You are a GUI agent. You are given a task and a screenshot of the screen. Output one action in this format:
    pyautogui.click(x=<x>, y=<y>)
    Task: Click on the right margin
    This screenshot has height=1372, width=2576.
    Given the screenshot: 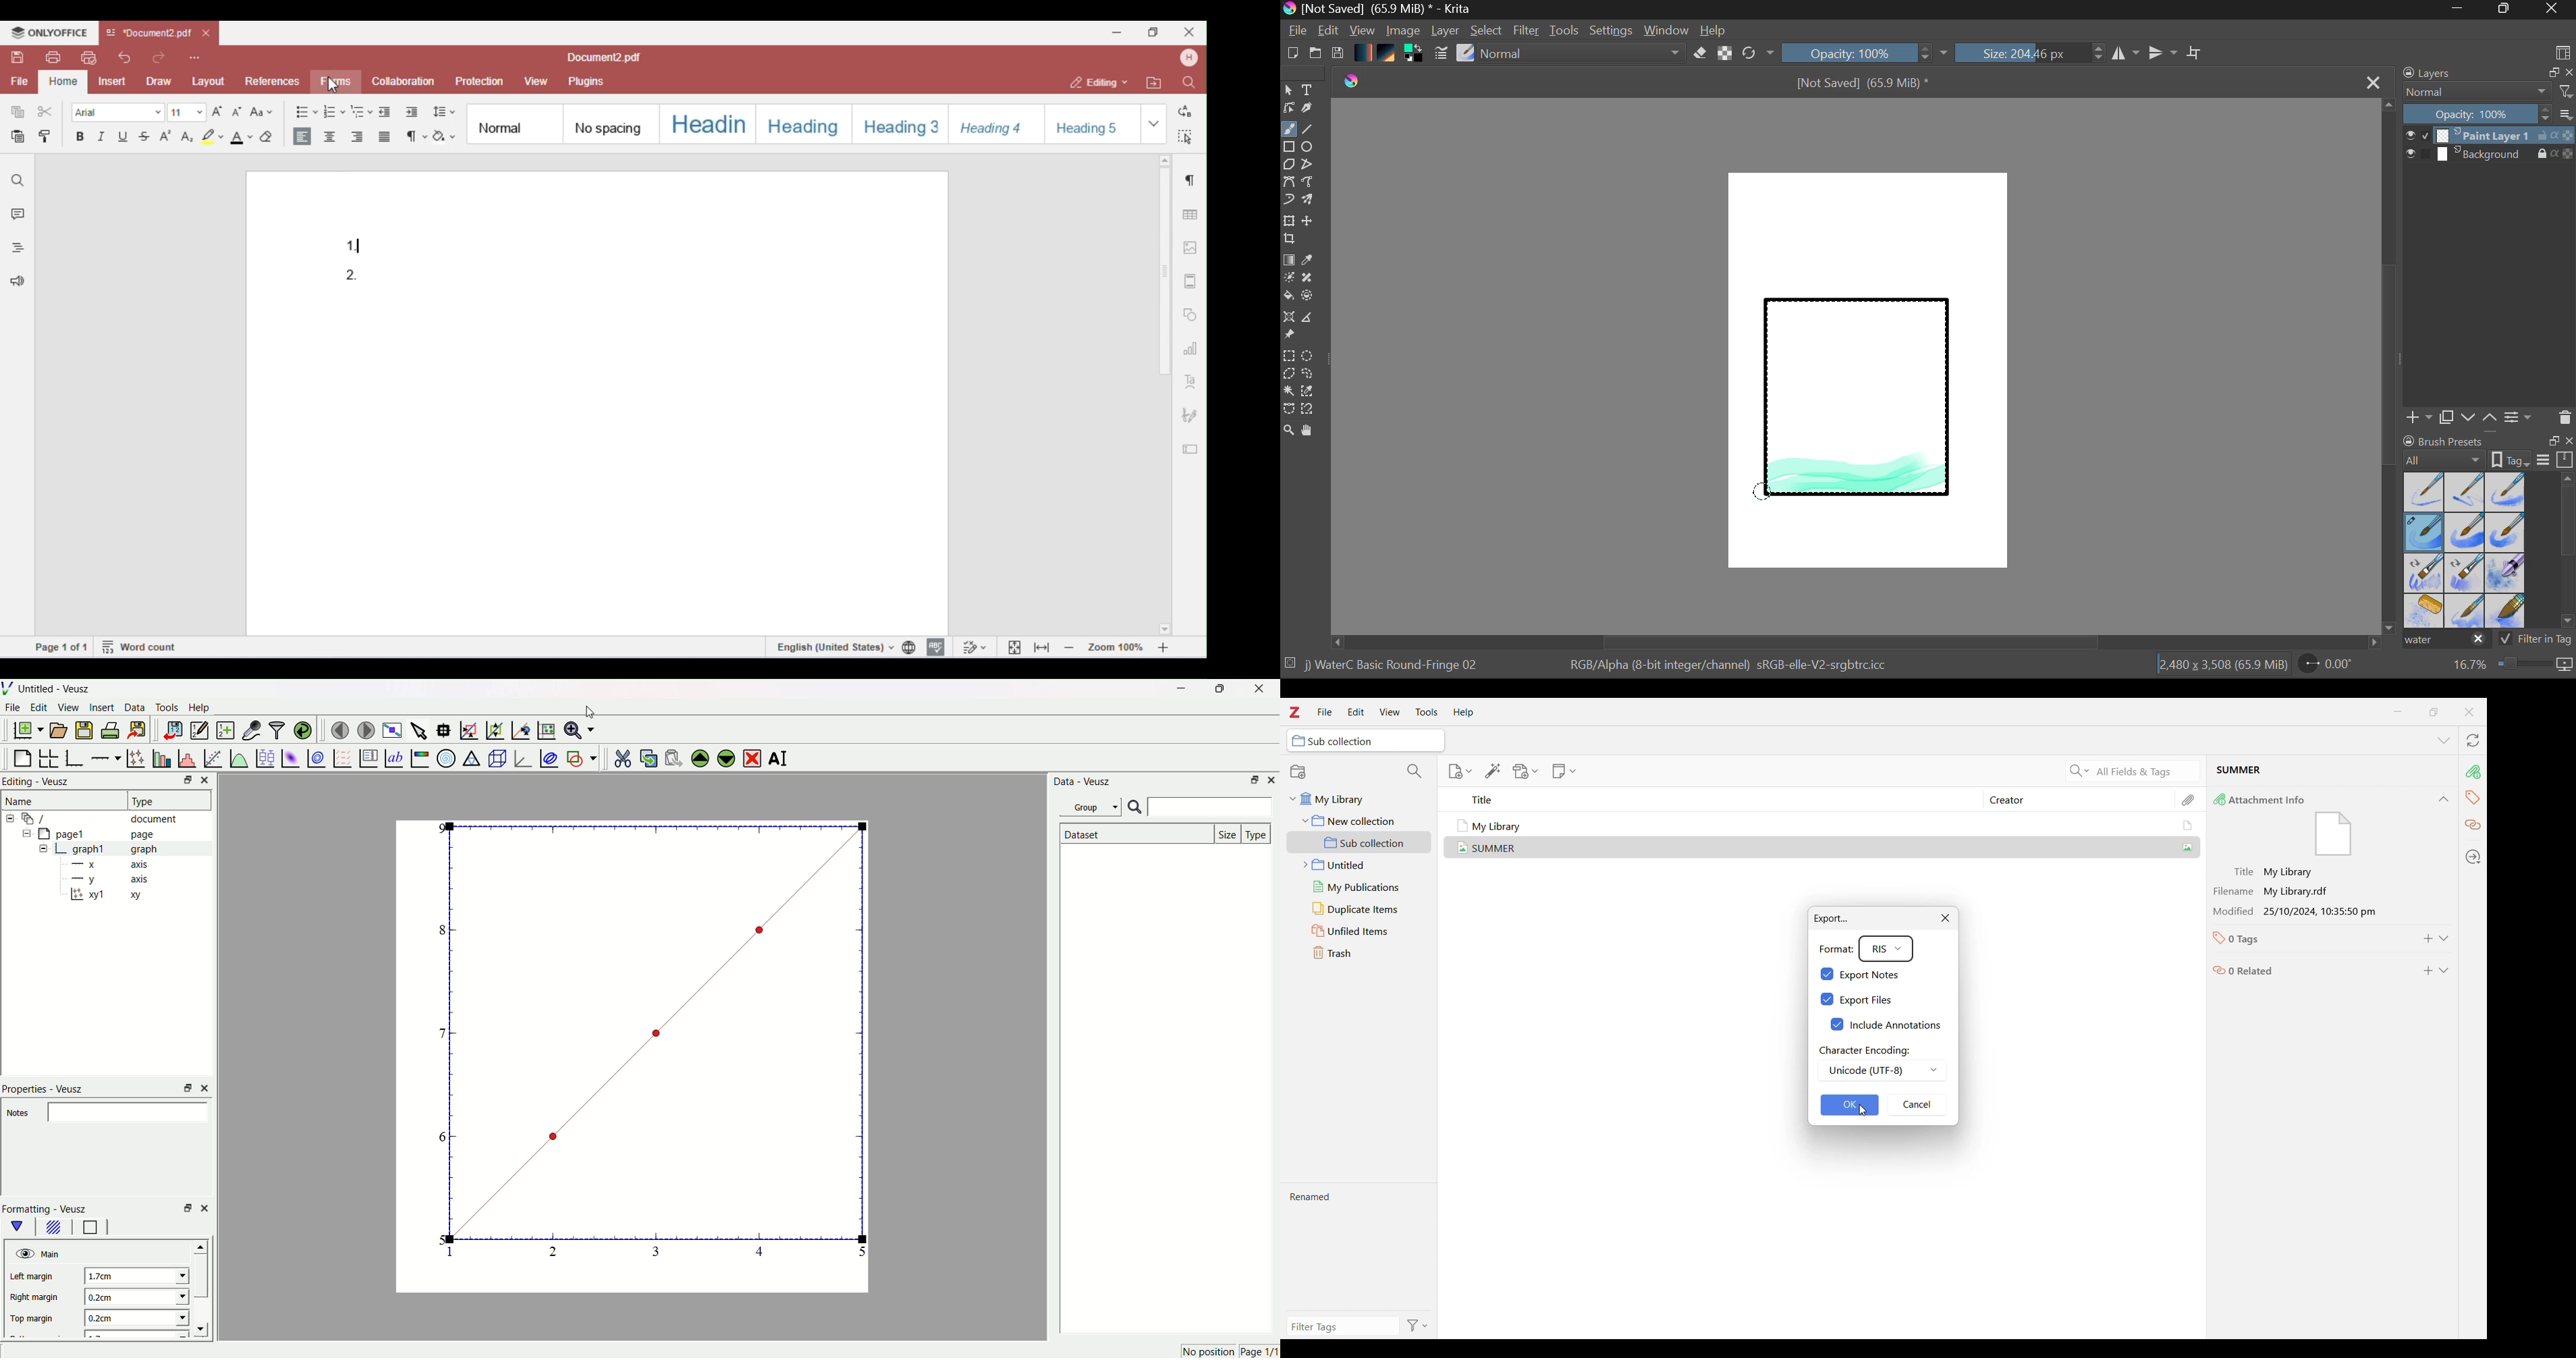 What is the action you would take?
    pyautogui.click(x=35, y=1299)
    